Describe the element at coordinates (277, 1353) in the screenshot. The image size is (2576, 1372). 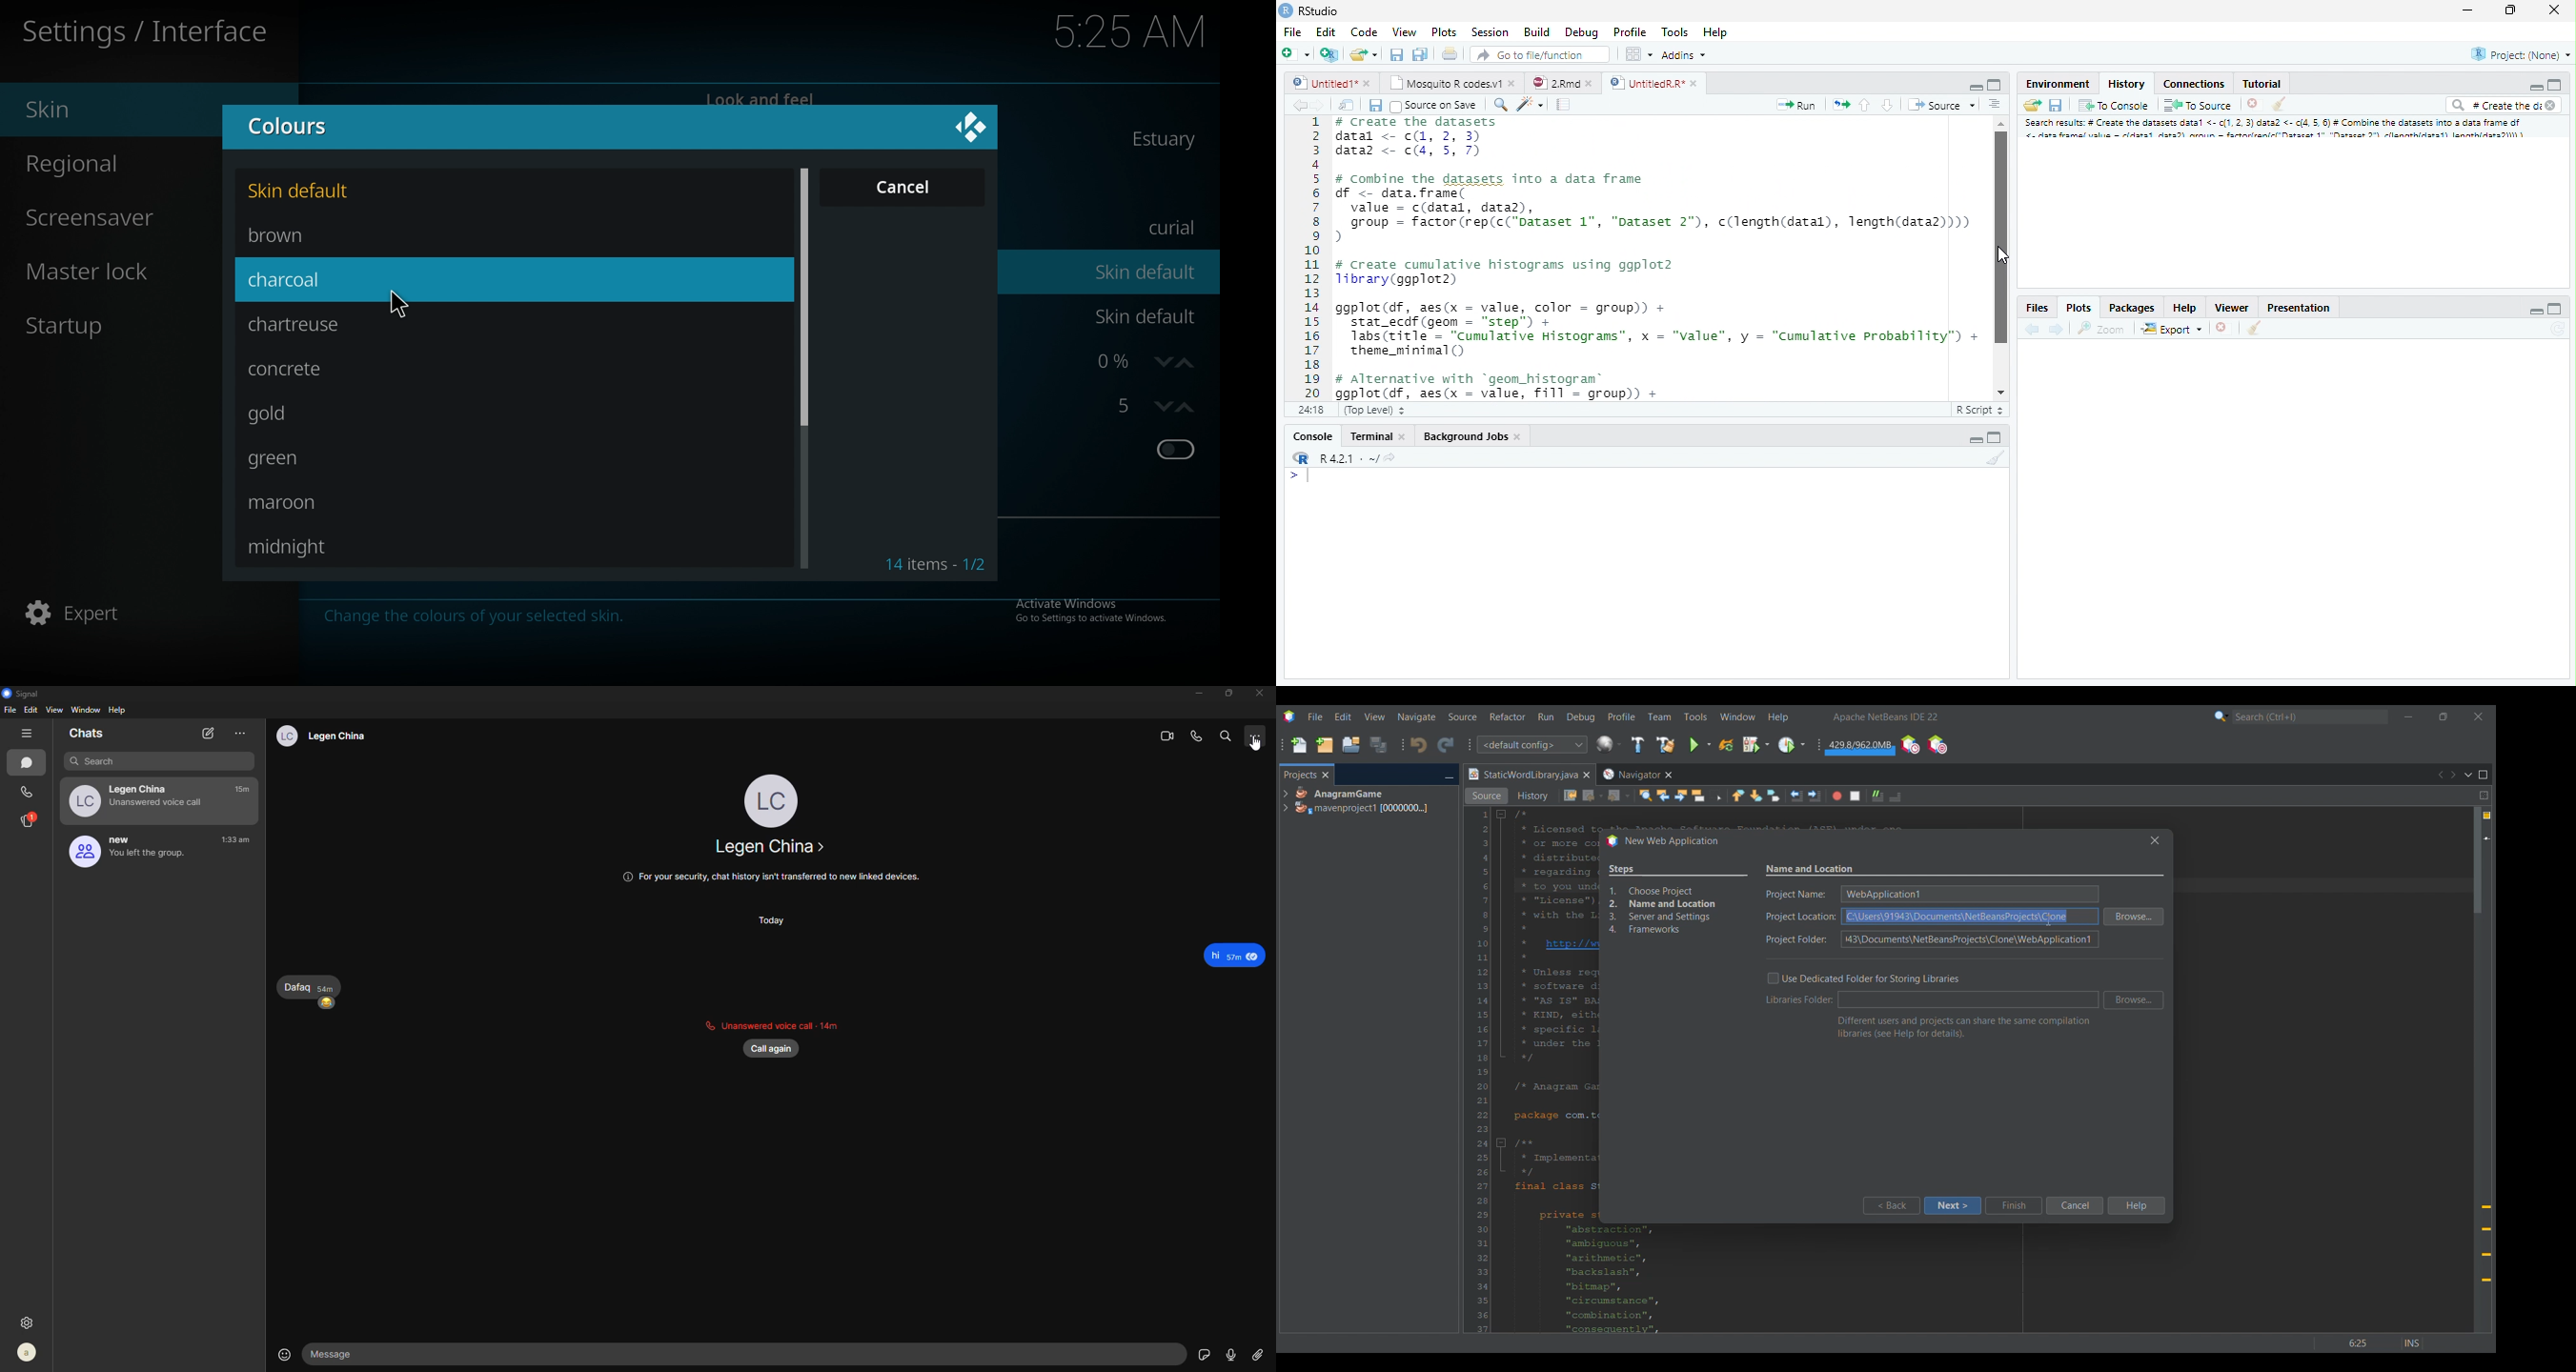
I see `emoji` at that location.